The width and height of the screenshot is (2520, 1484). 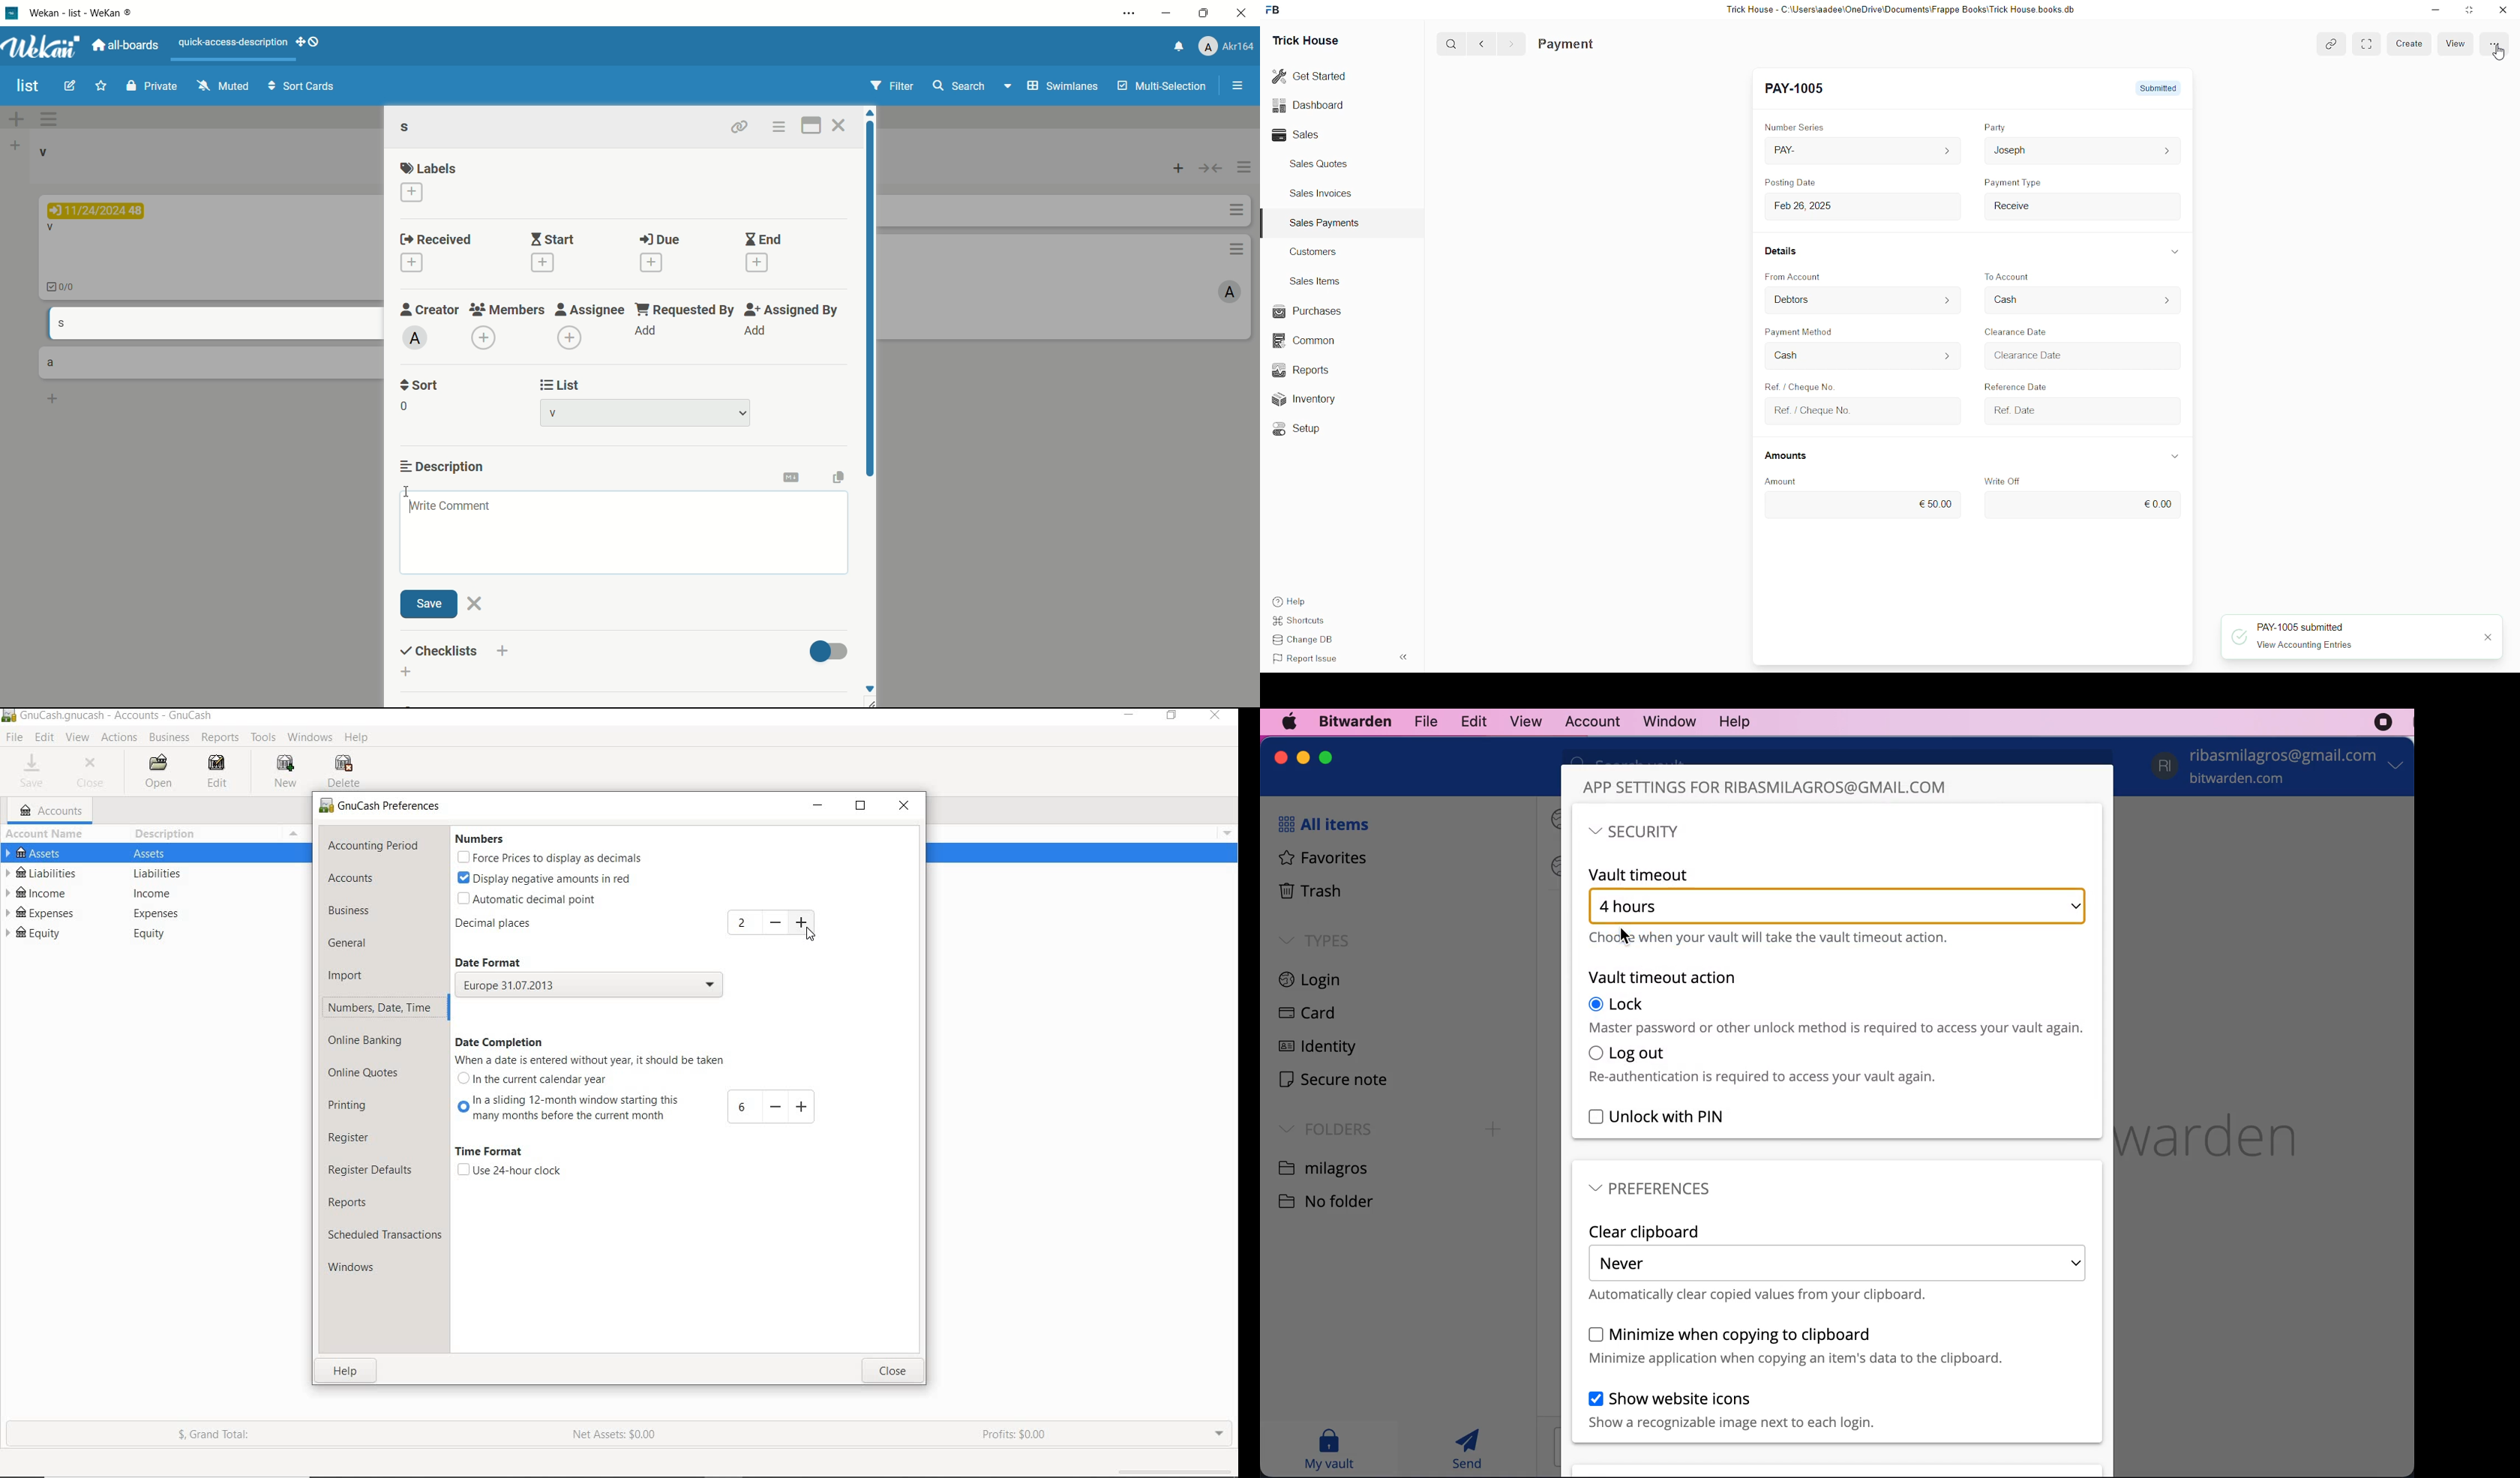 I want to click on Close, so click(x=2502, y=10).